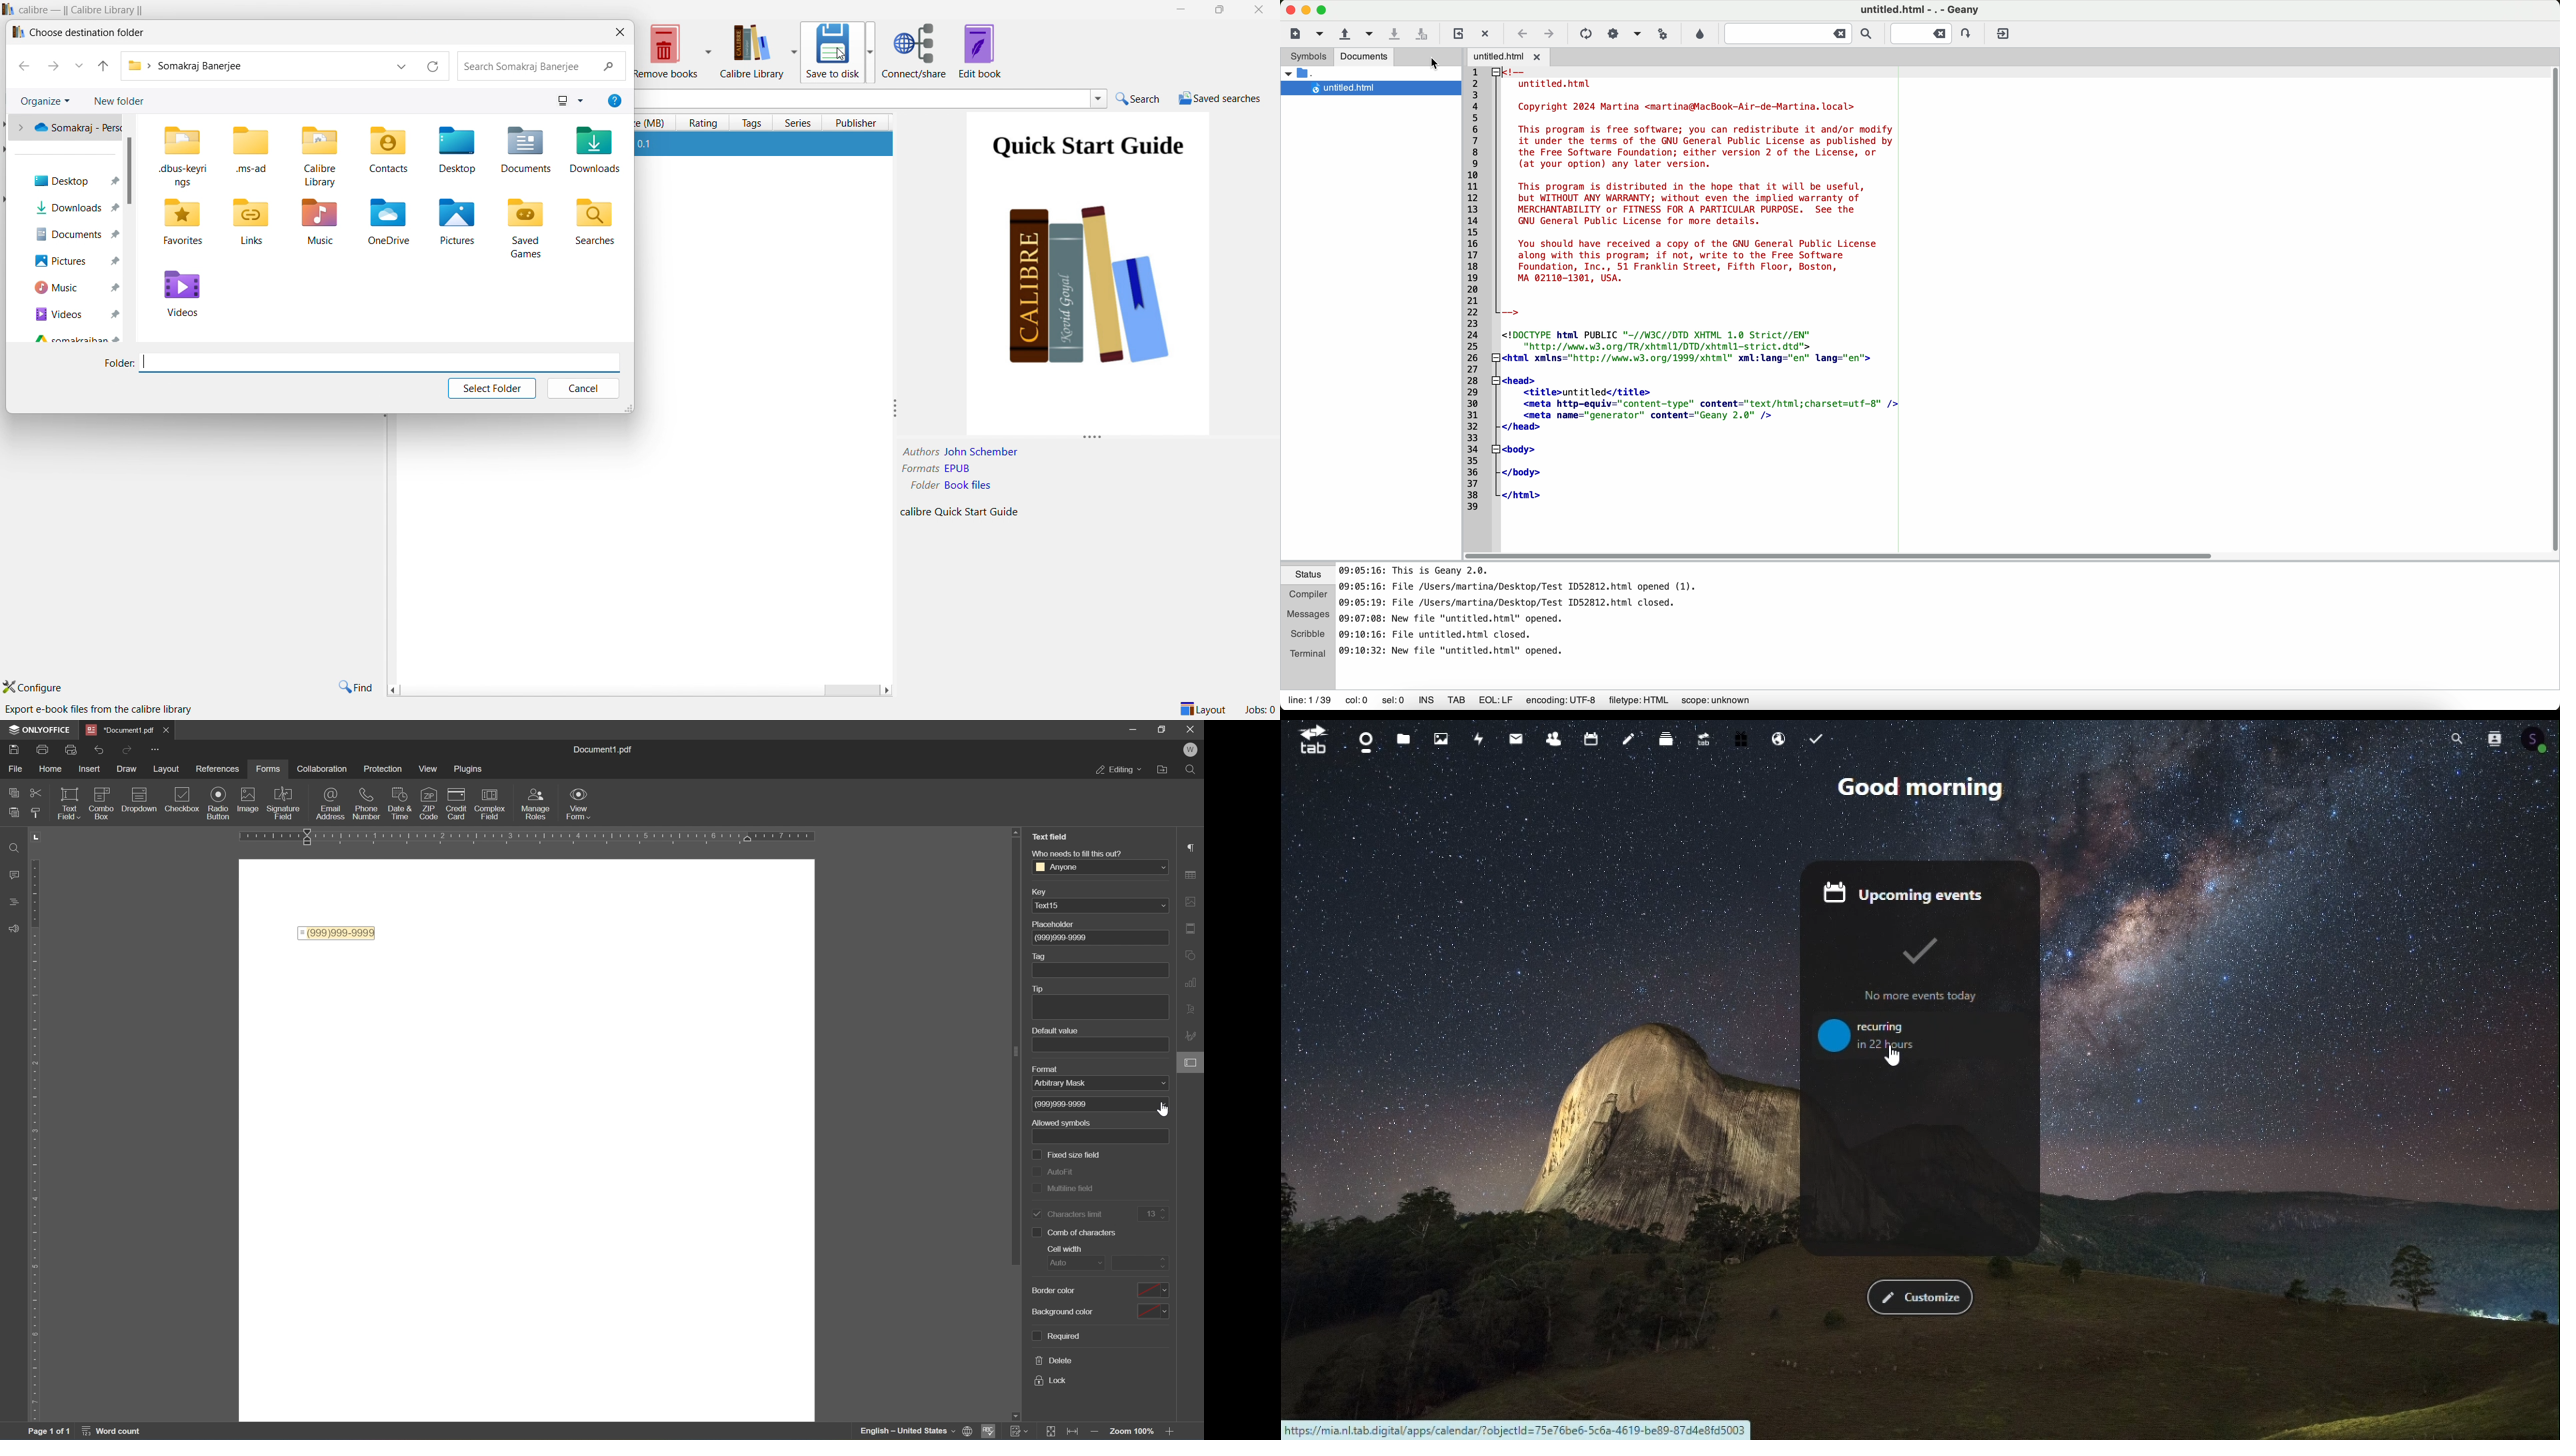 The image size is (2576, 1456). What do you see at coordinates (1922, 895) in the screenshot?
I see `Upcoming events` at bounding box center [1922, 895].